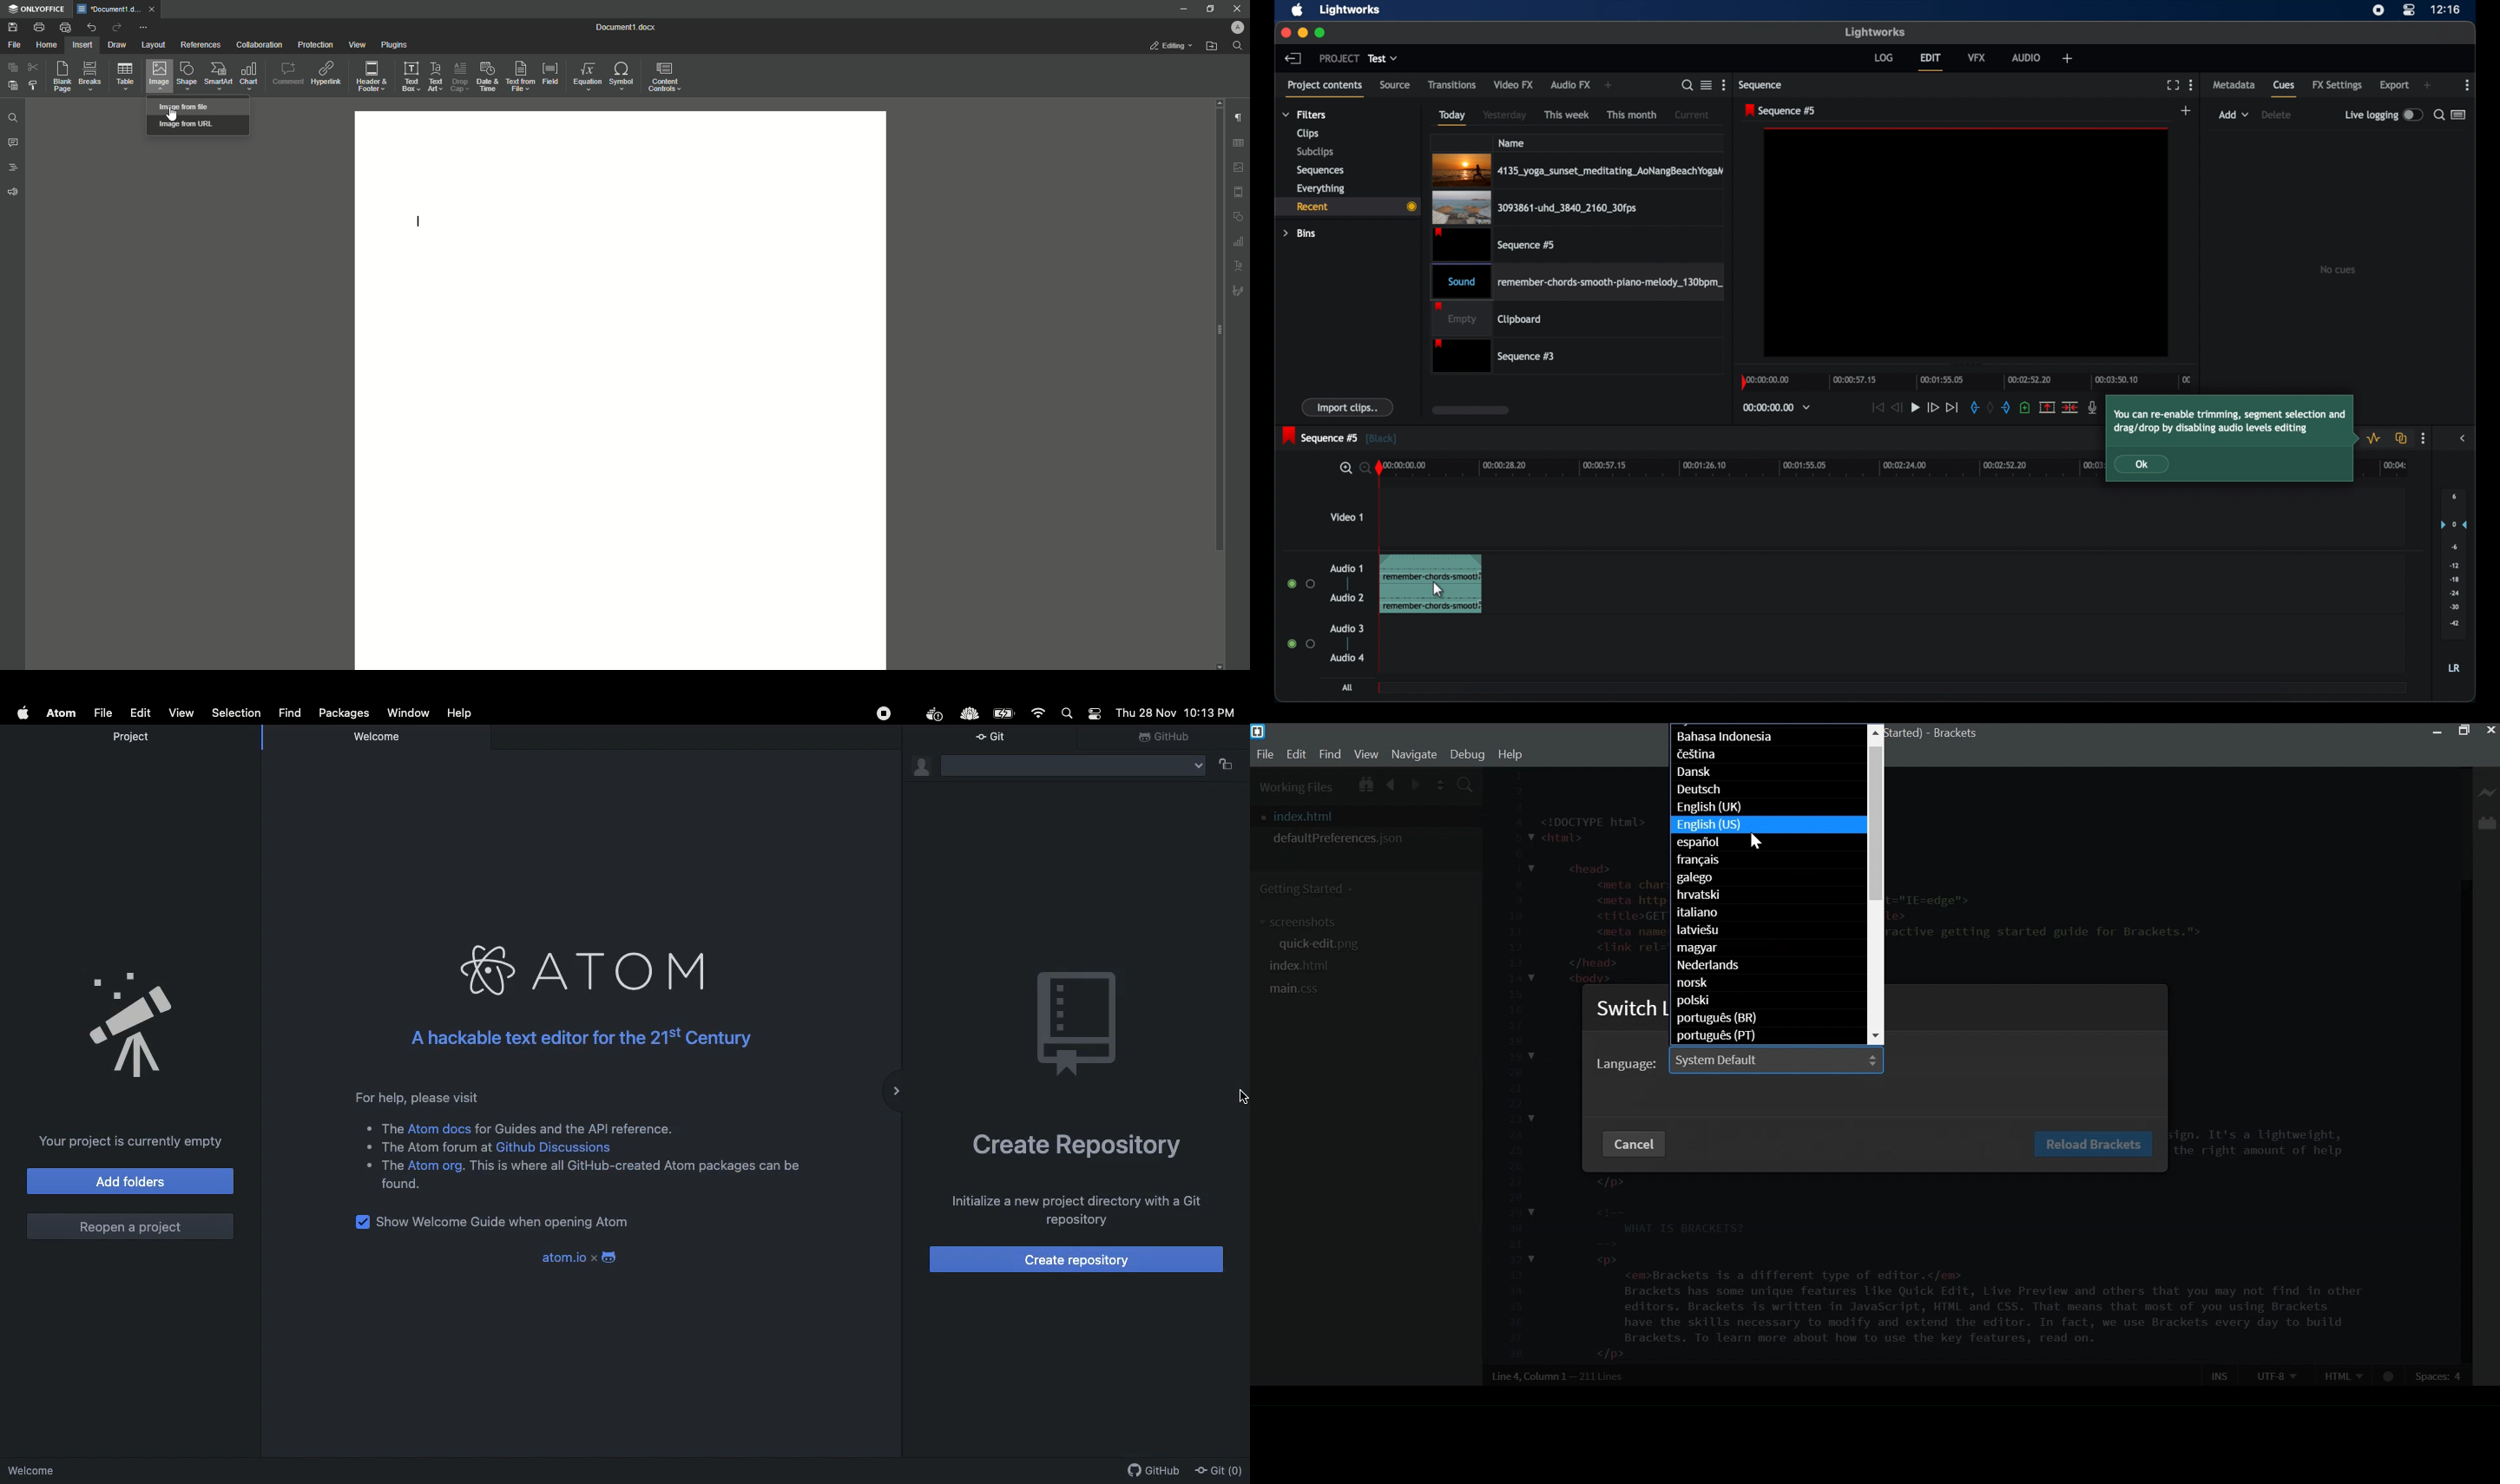  I want to click on Comments, so click(14, 143).